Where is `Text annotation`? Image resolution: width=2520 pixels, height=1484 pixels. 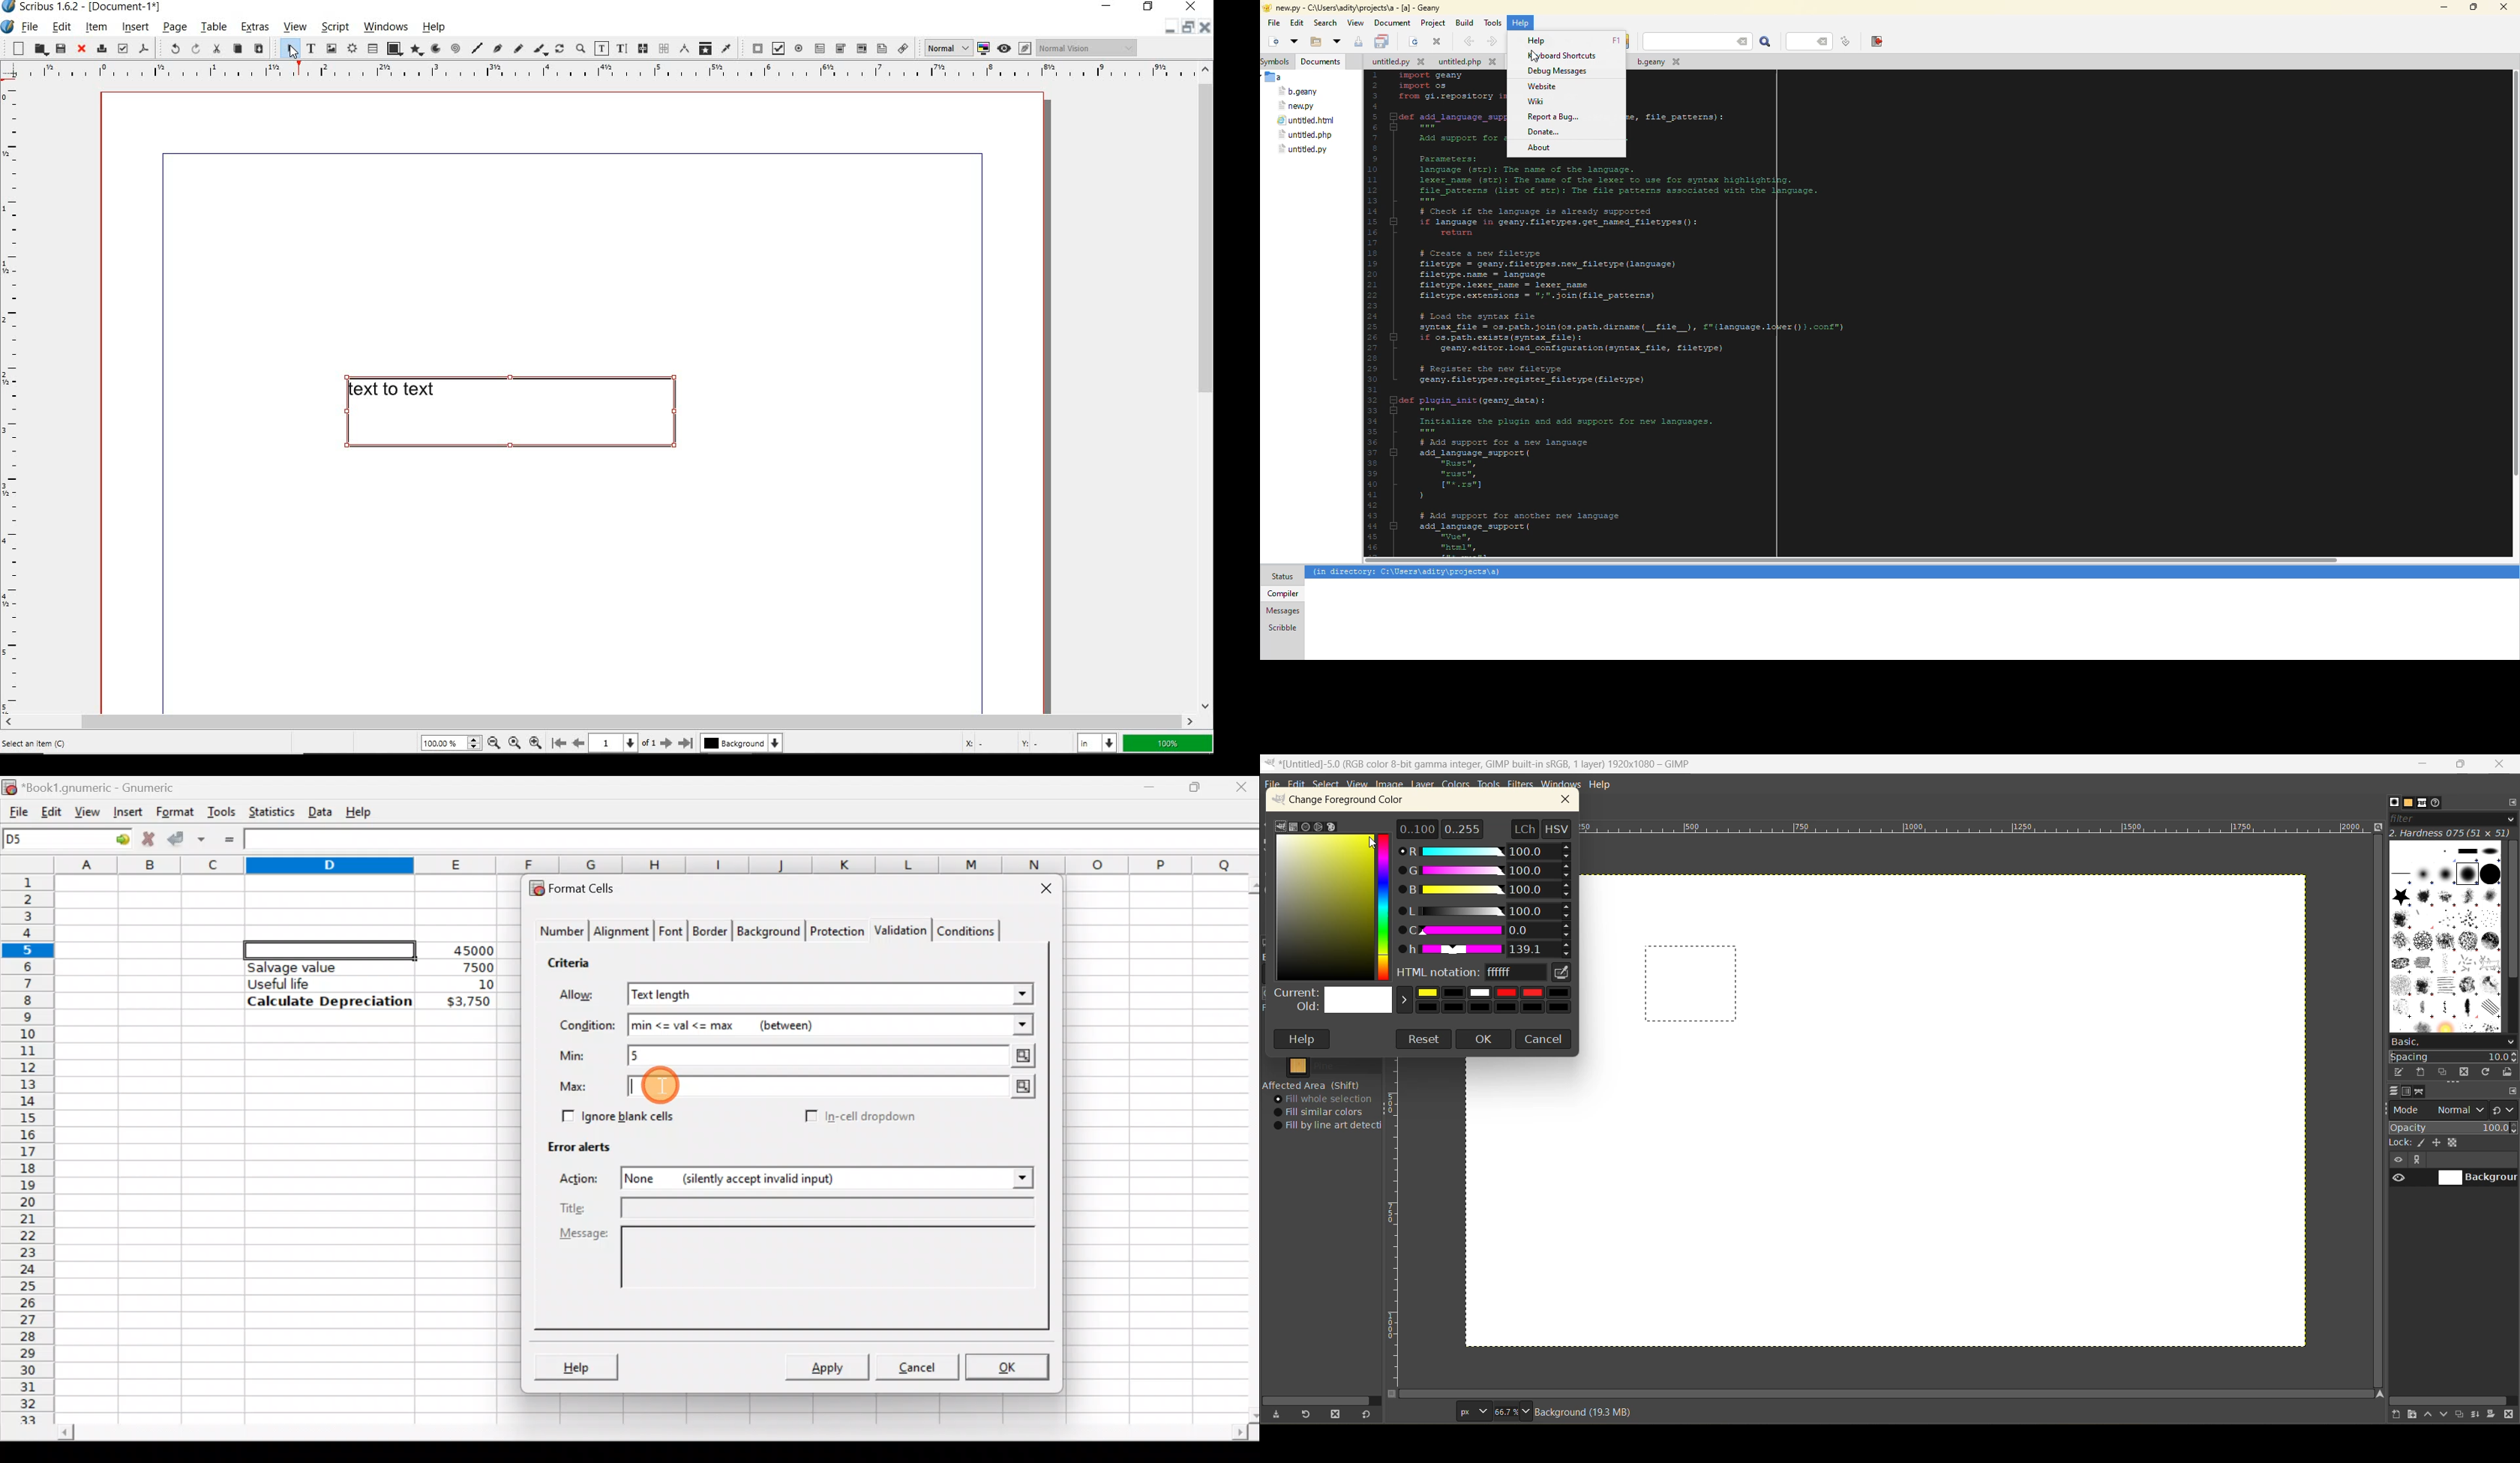
Text annotation is located at coordinates (882, 50).